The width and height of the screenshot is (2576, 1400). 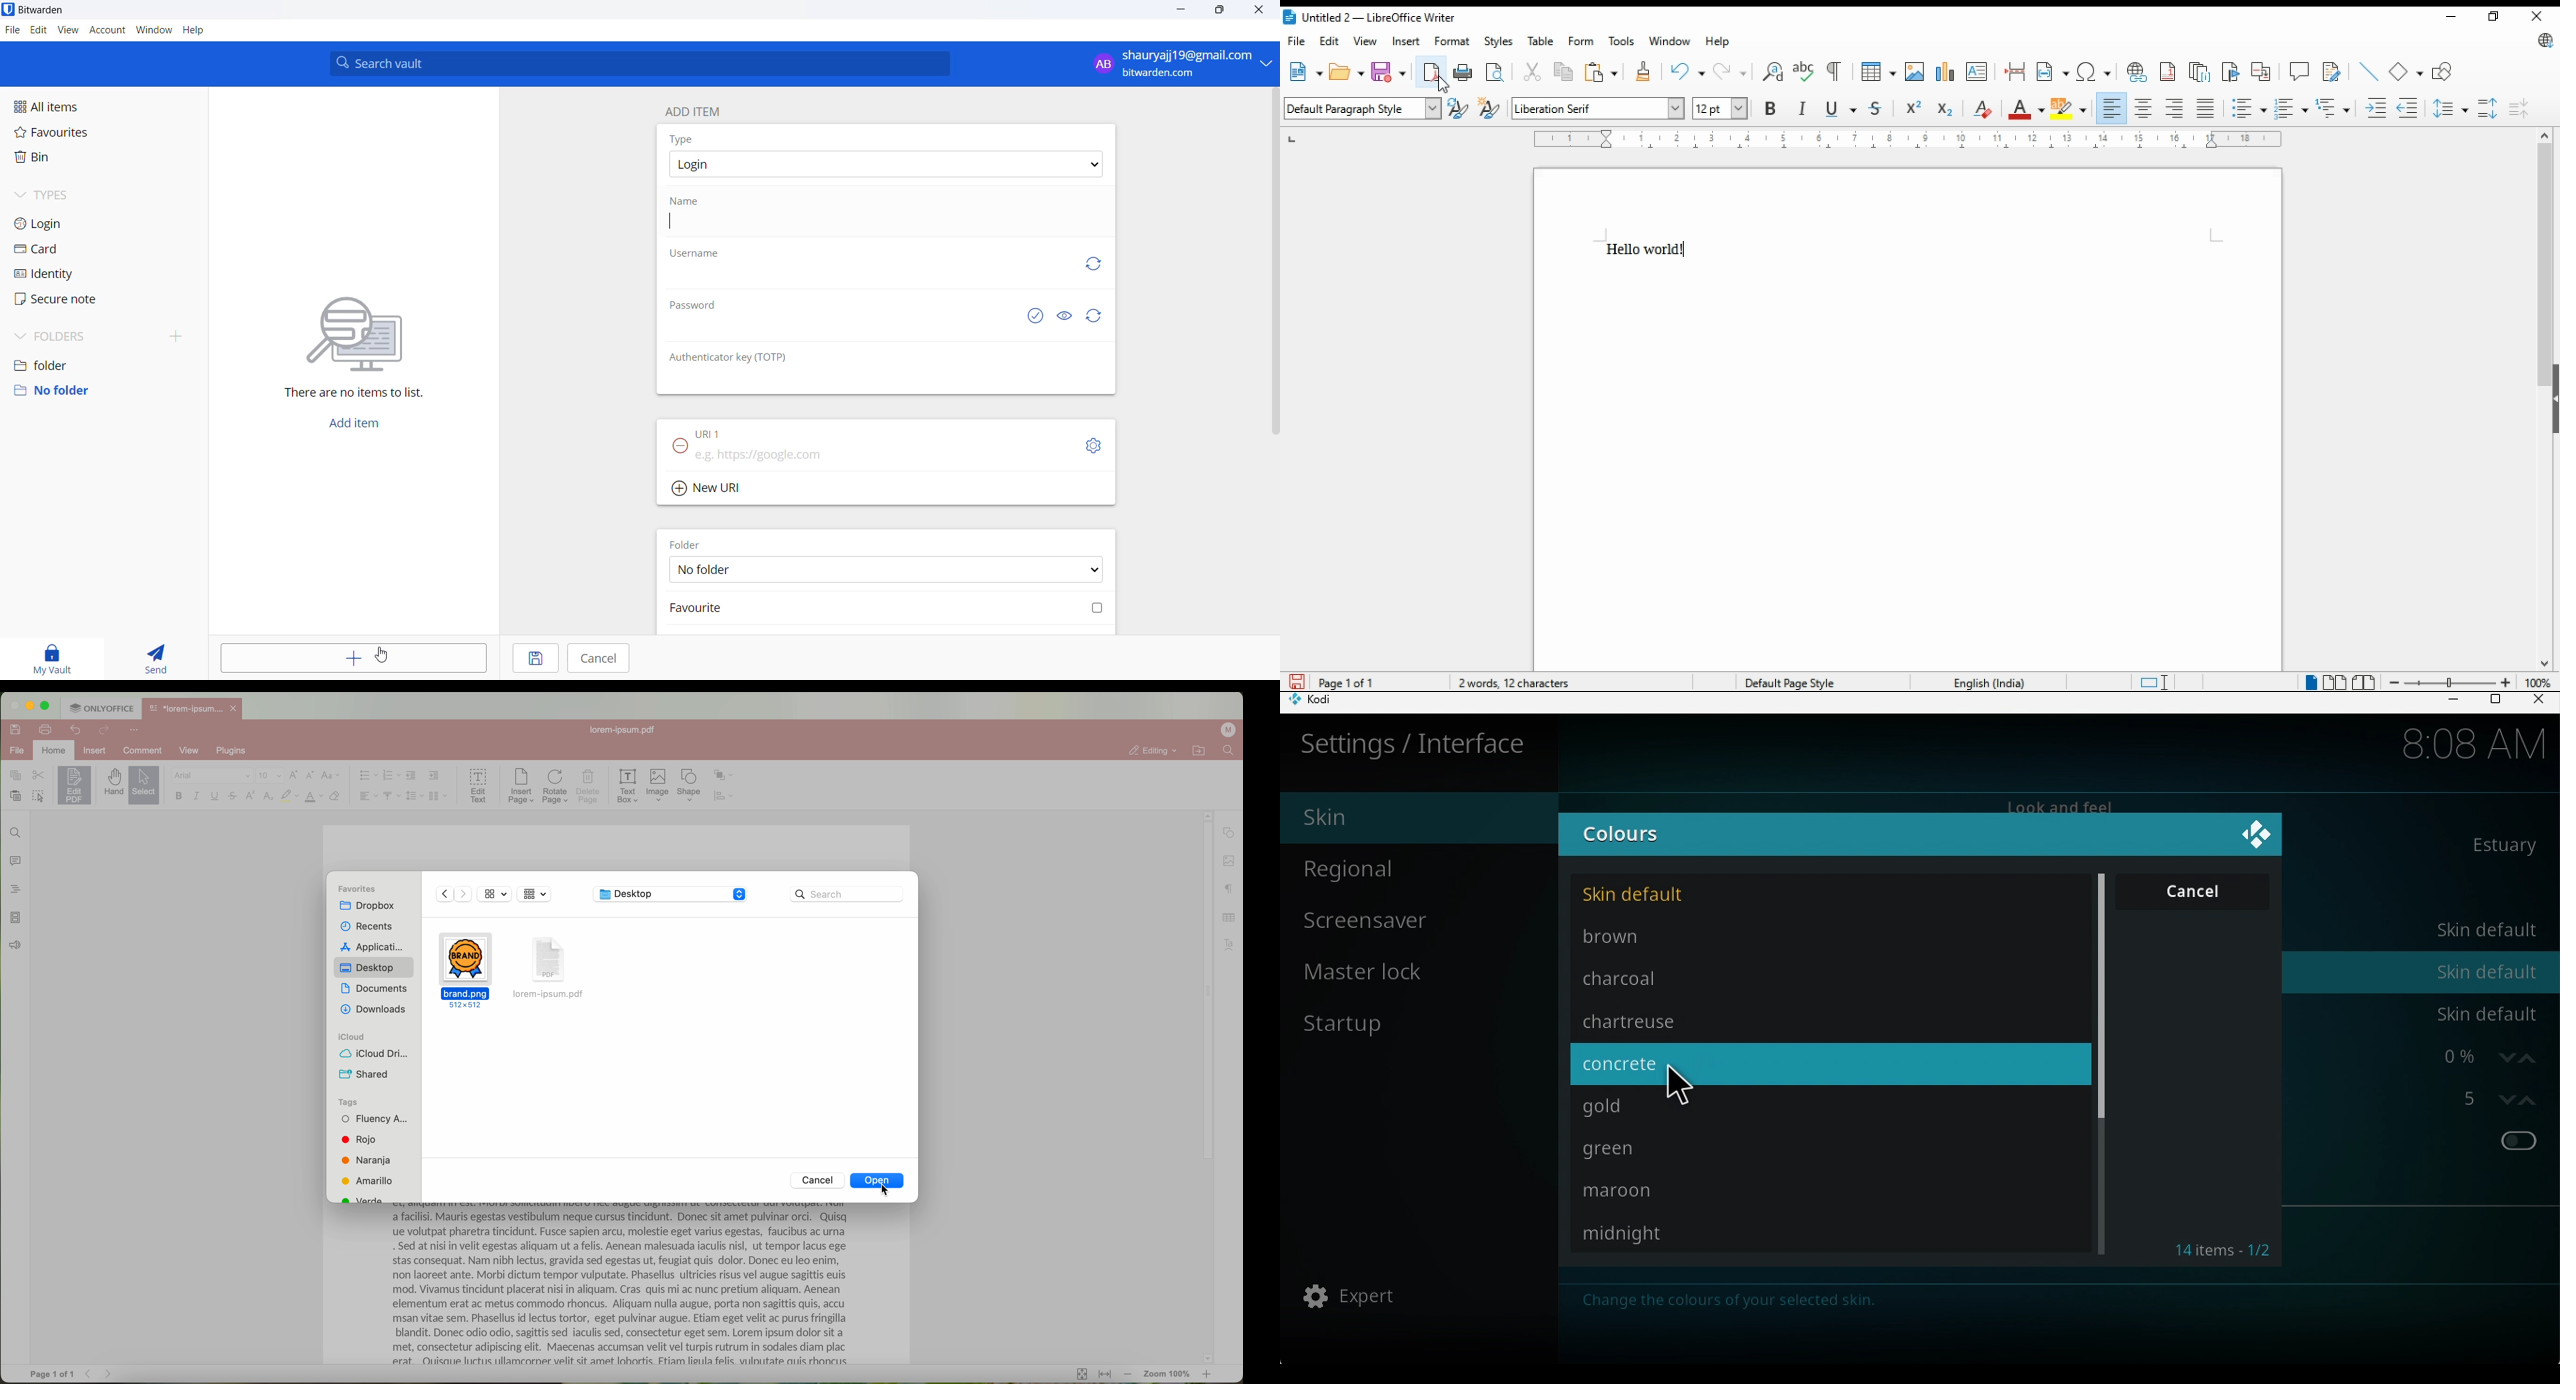 What do you see at coordinates (1229, 917) in the screenshot?
I see `table settings` at bounding box center [1229, 917].